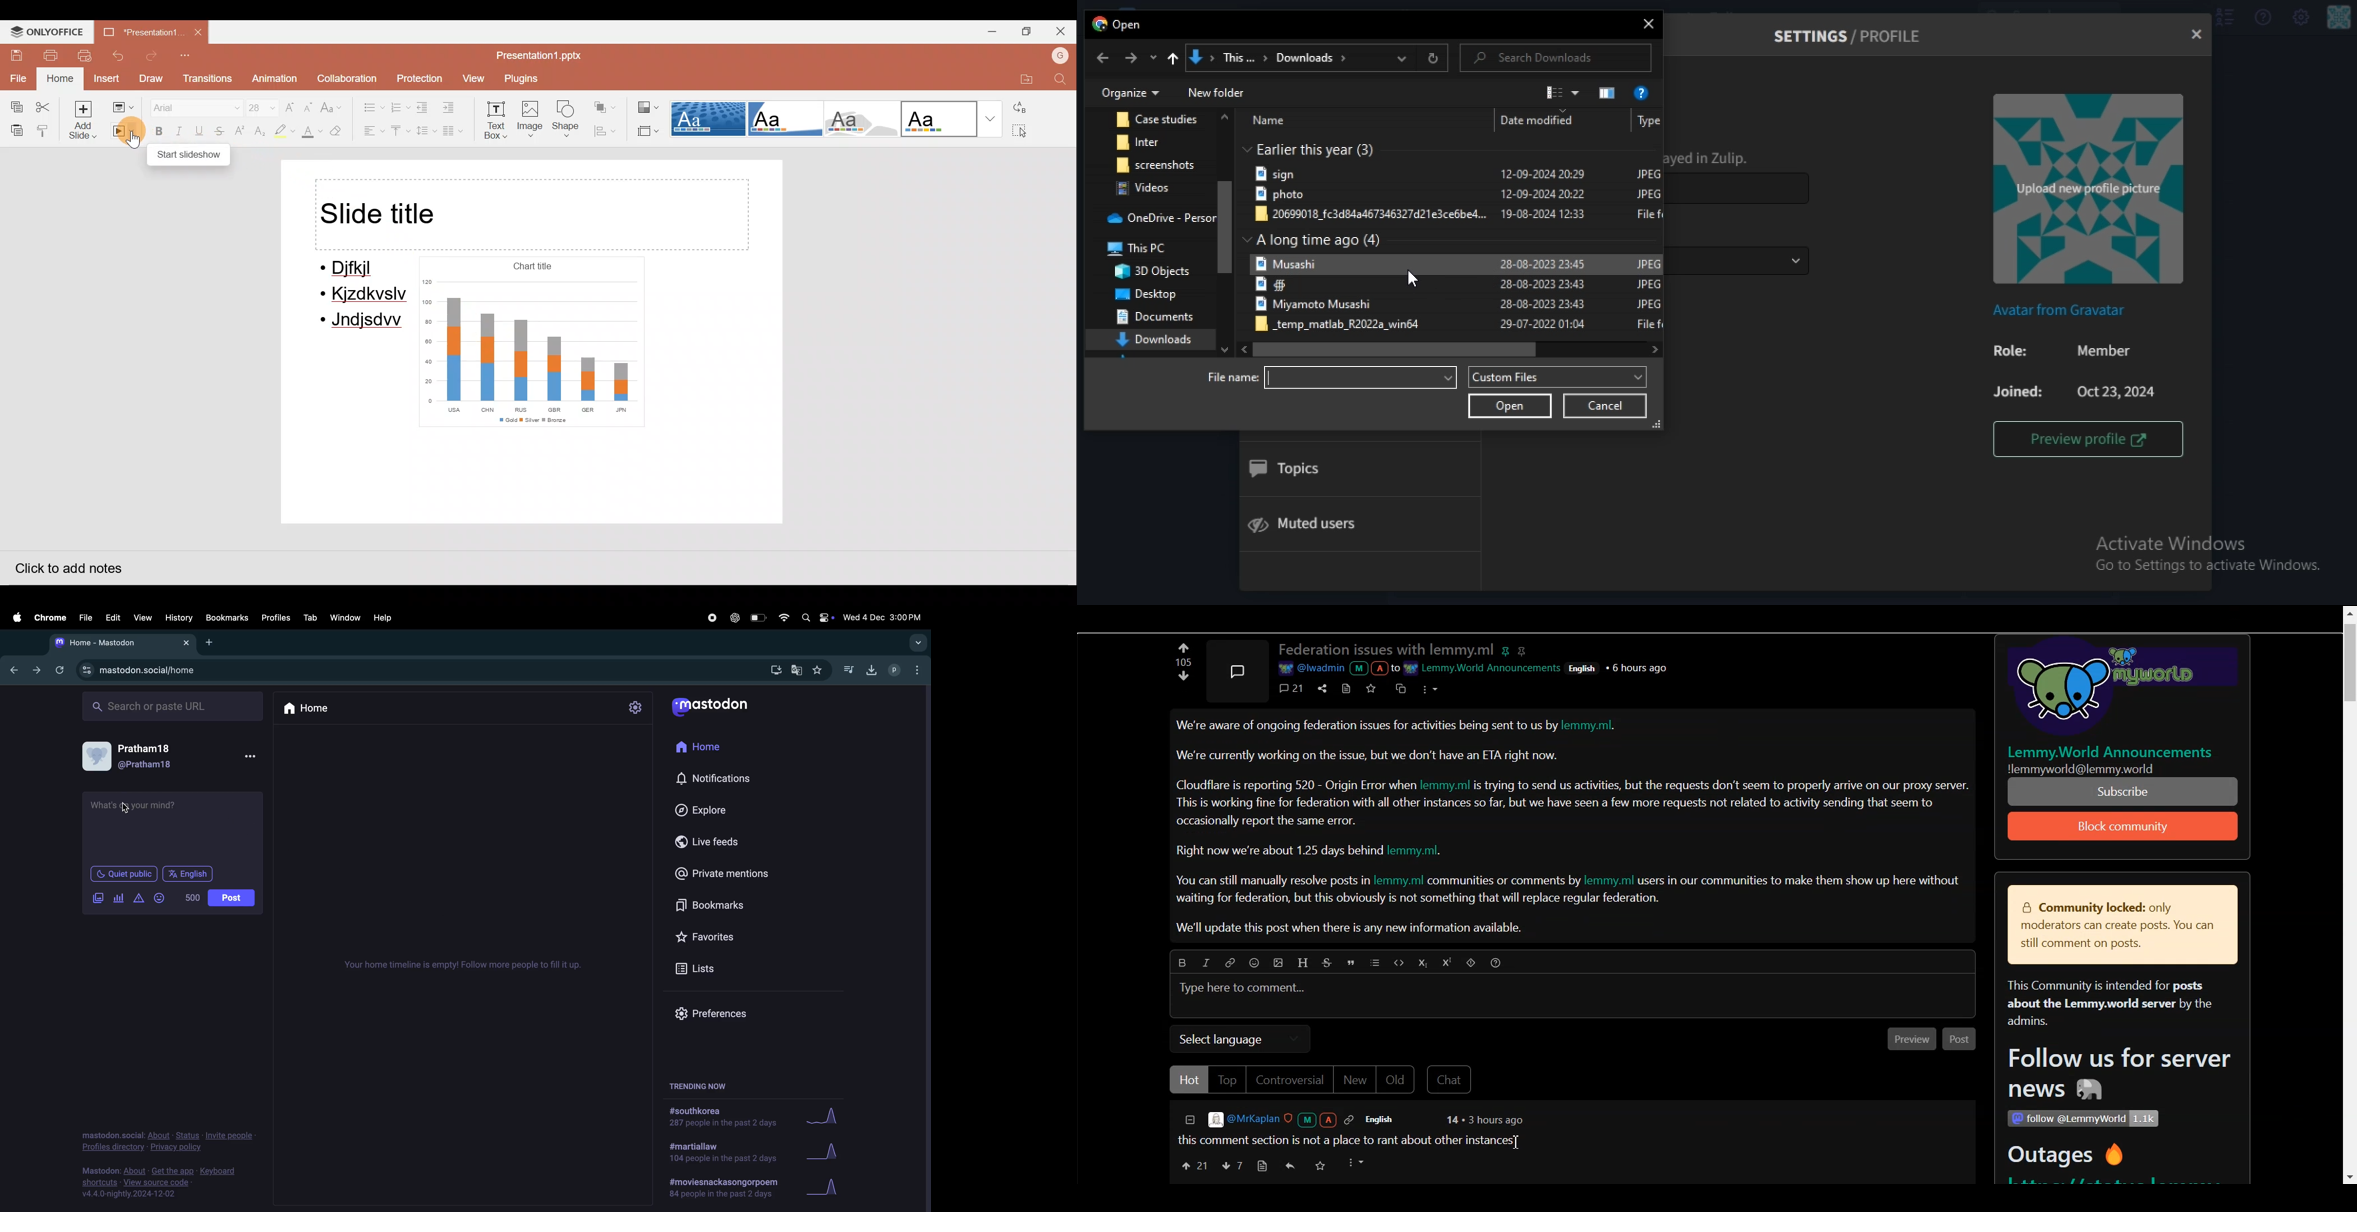  What do you see at coordinates (125, 108) in the screenshot?
I see `Change slide layout` at bounding box center [125, 108].